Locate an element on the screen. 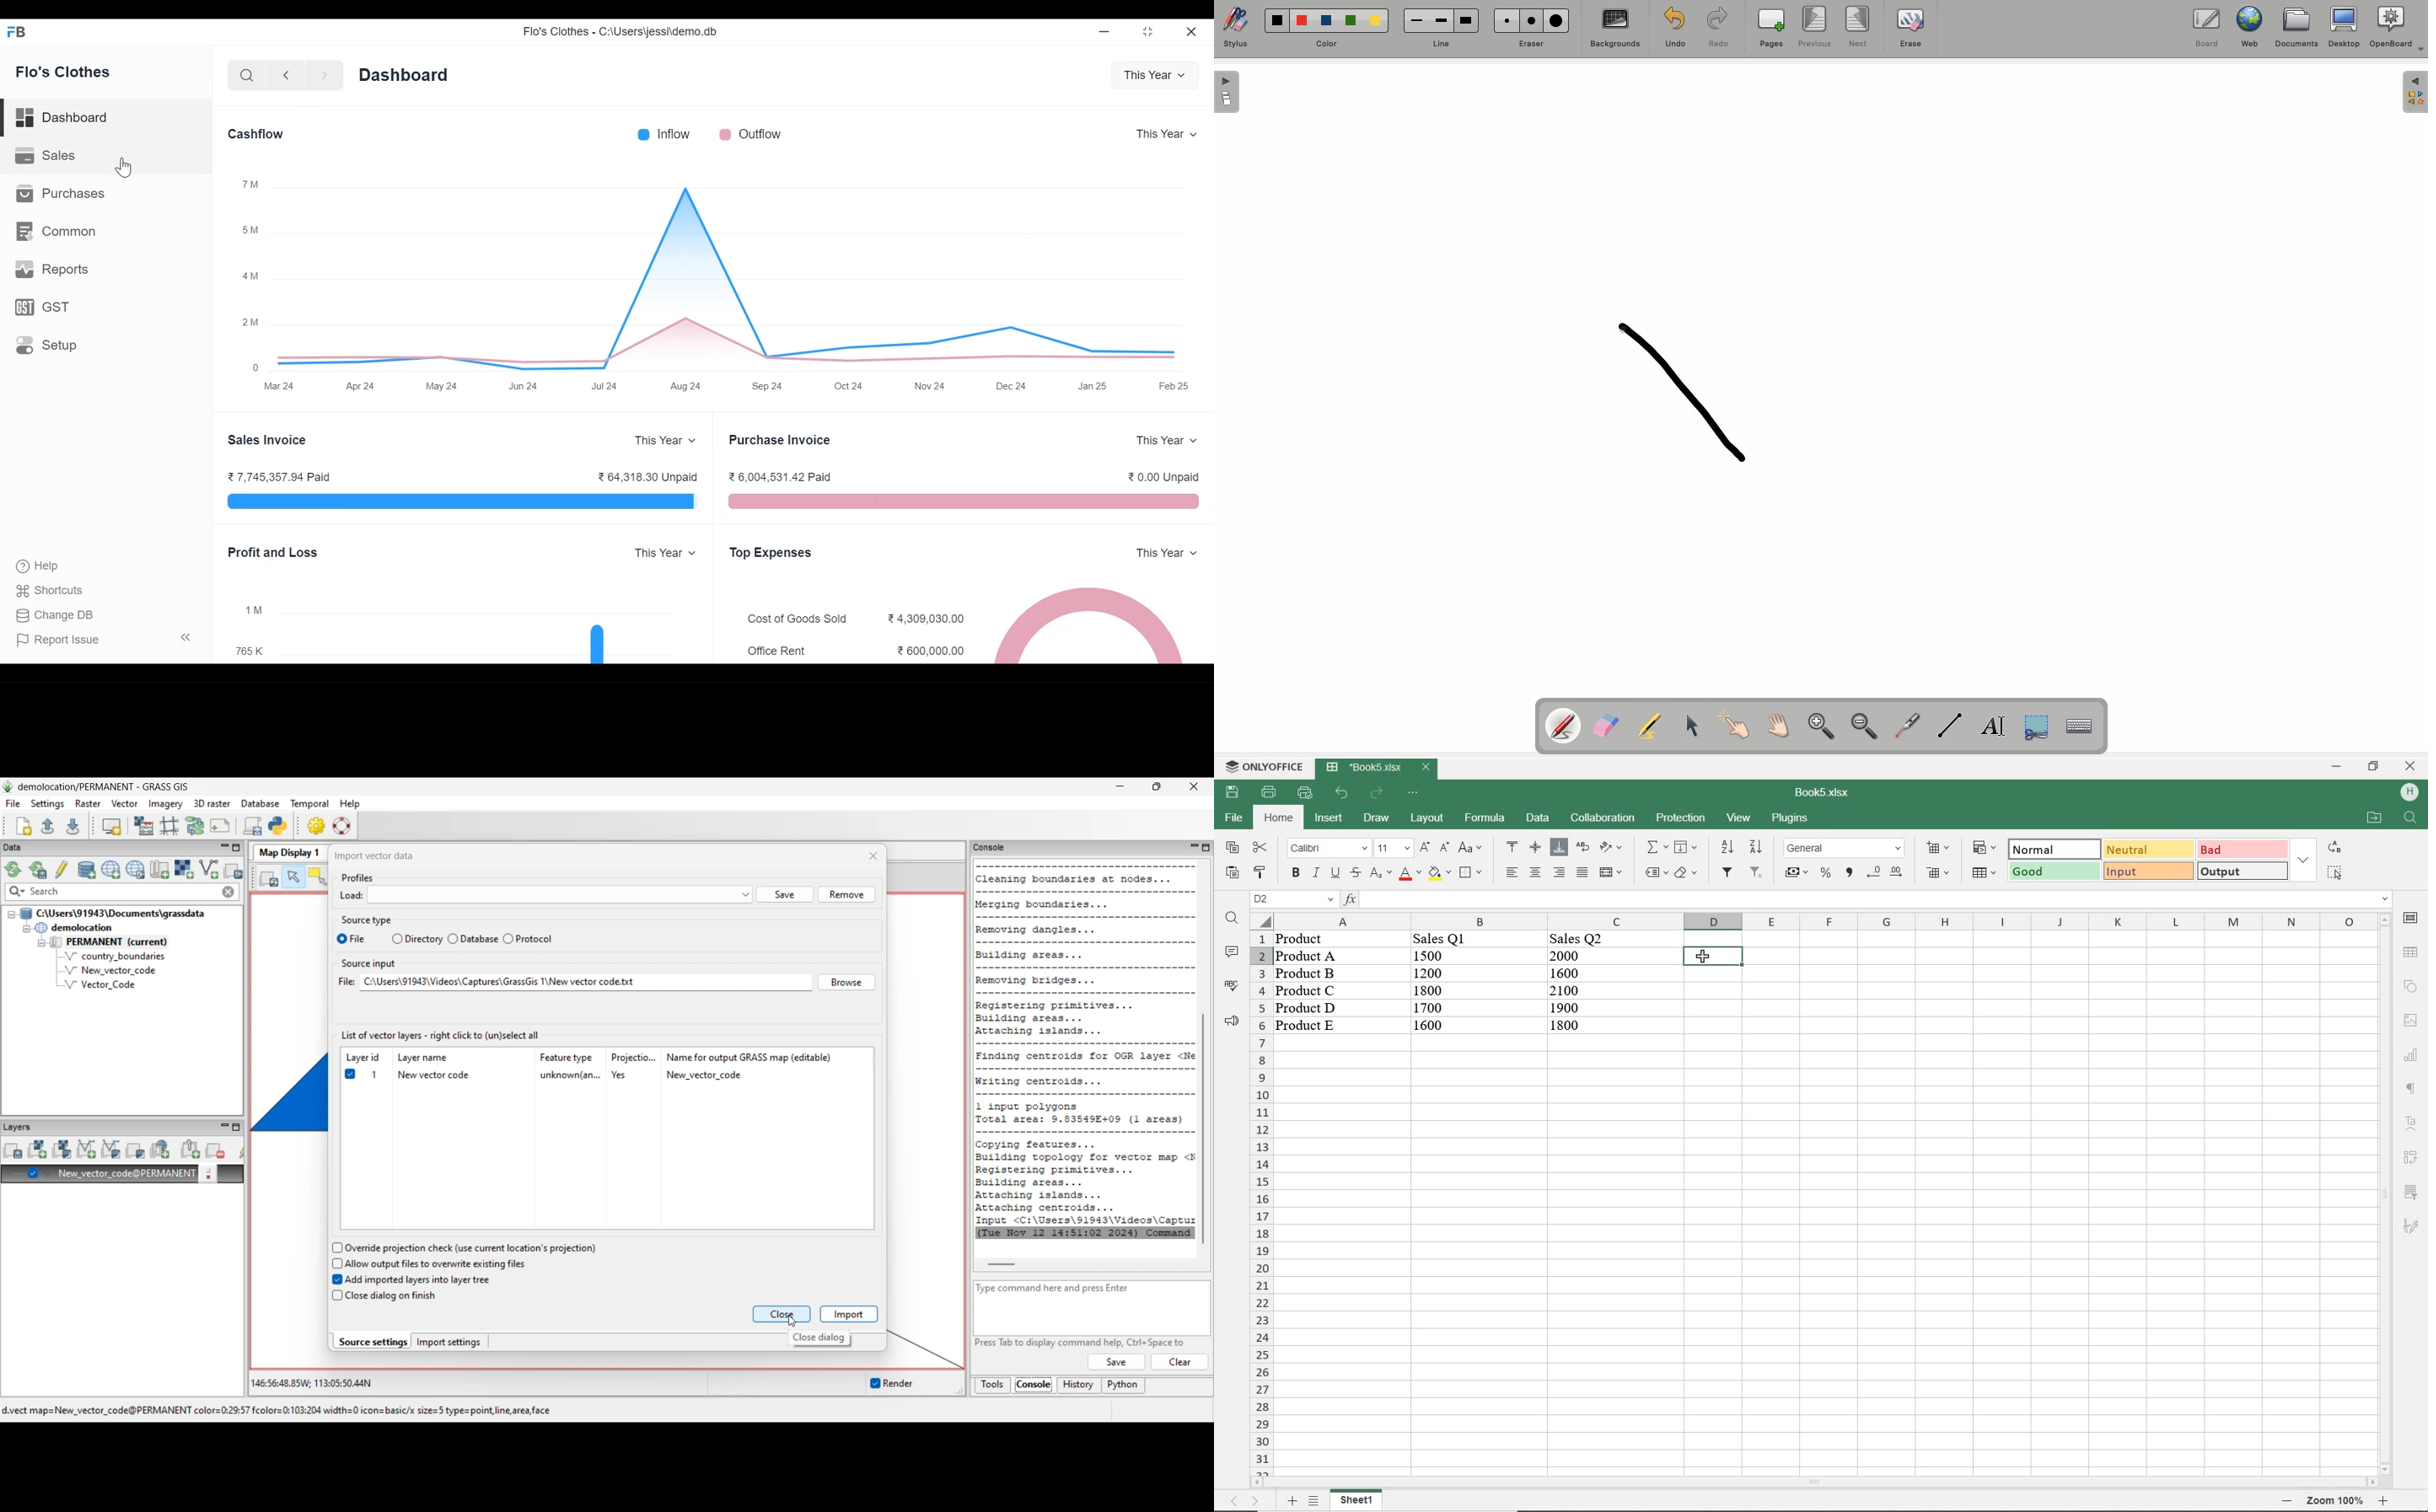  font size is located at coordinates (1392, 849).